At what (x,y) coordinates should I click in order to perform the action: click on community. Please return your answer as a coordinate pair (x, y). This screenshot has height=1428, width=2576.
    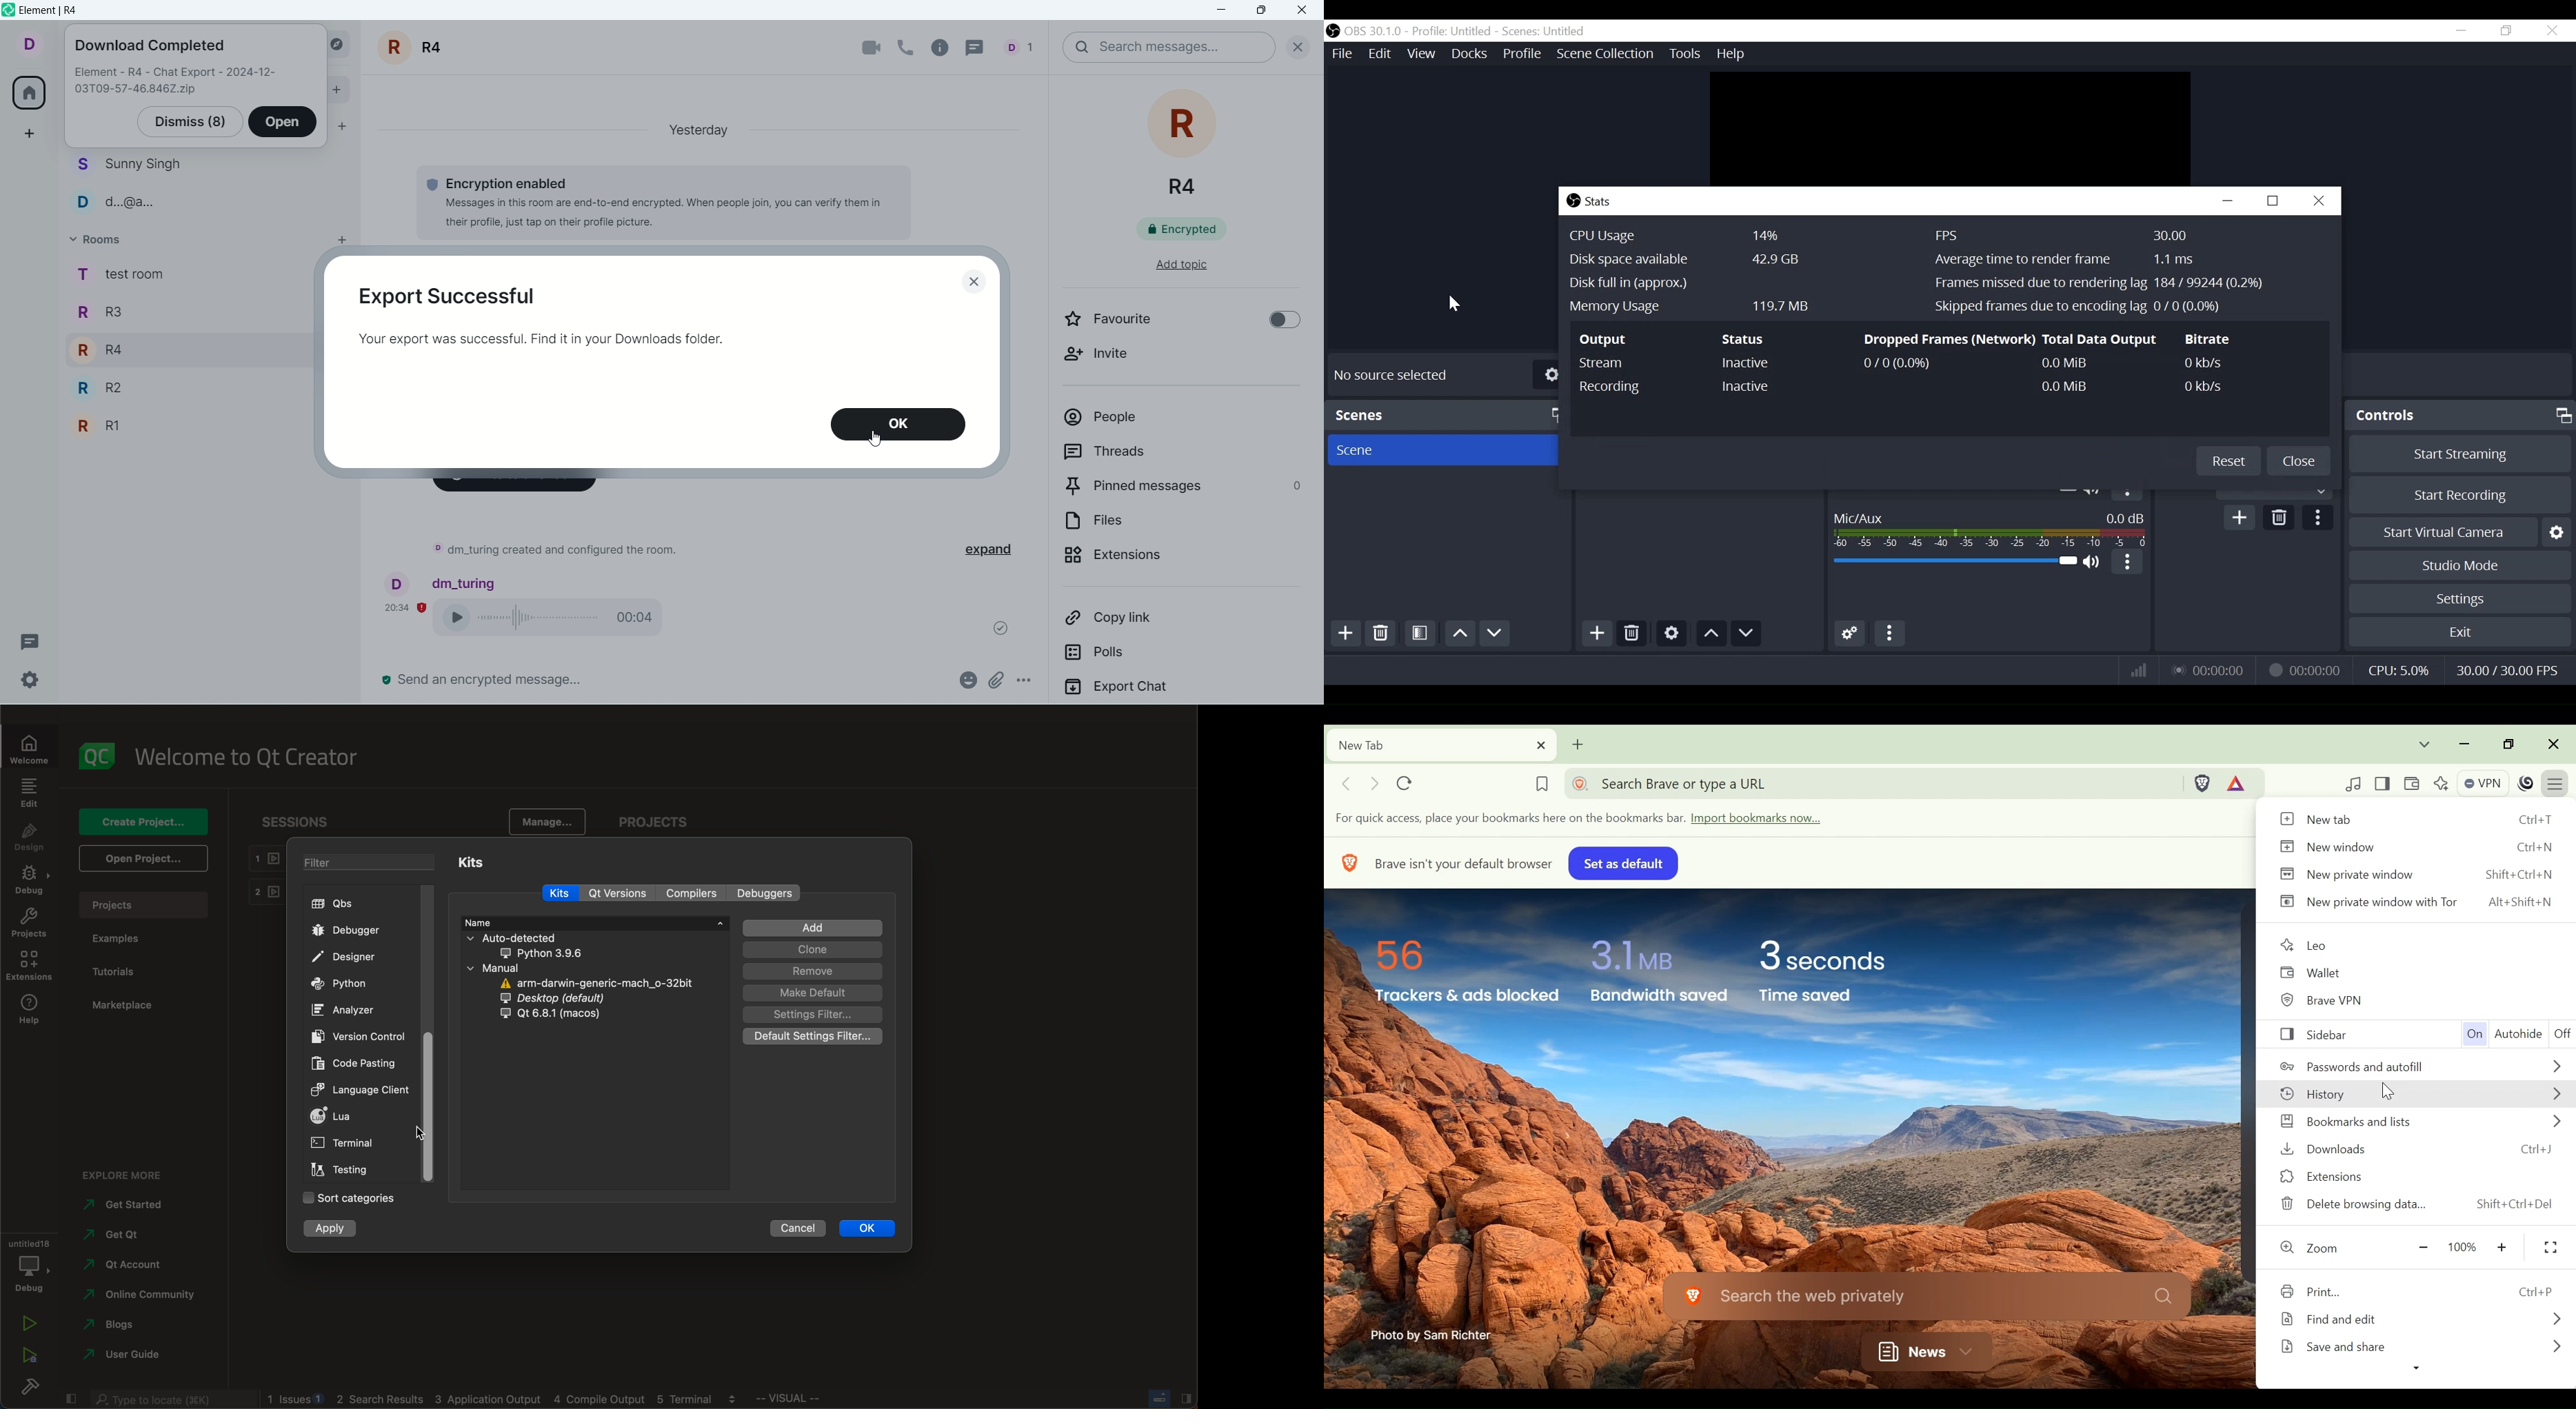
    Looking at the image, I should click on (145, 1294).